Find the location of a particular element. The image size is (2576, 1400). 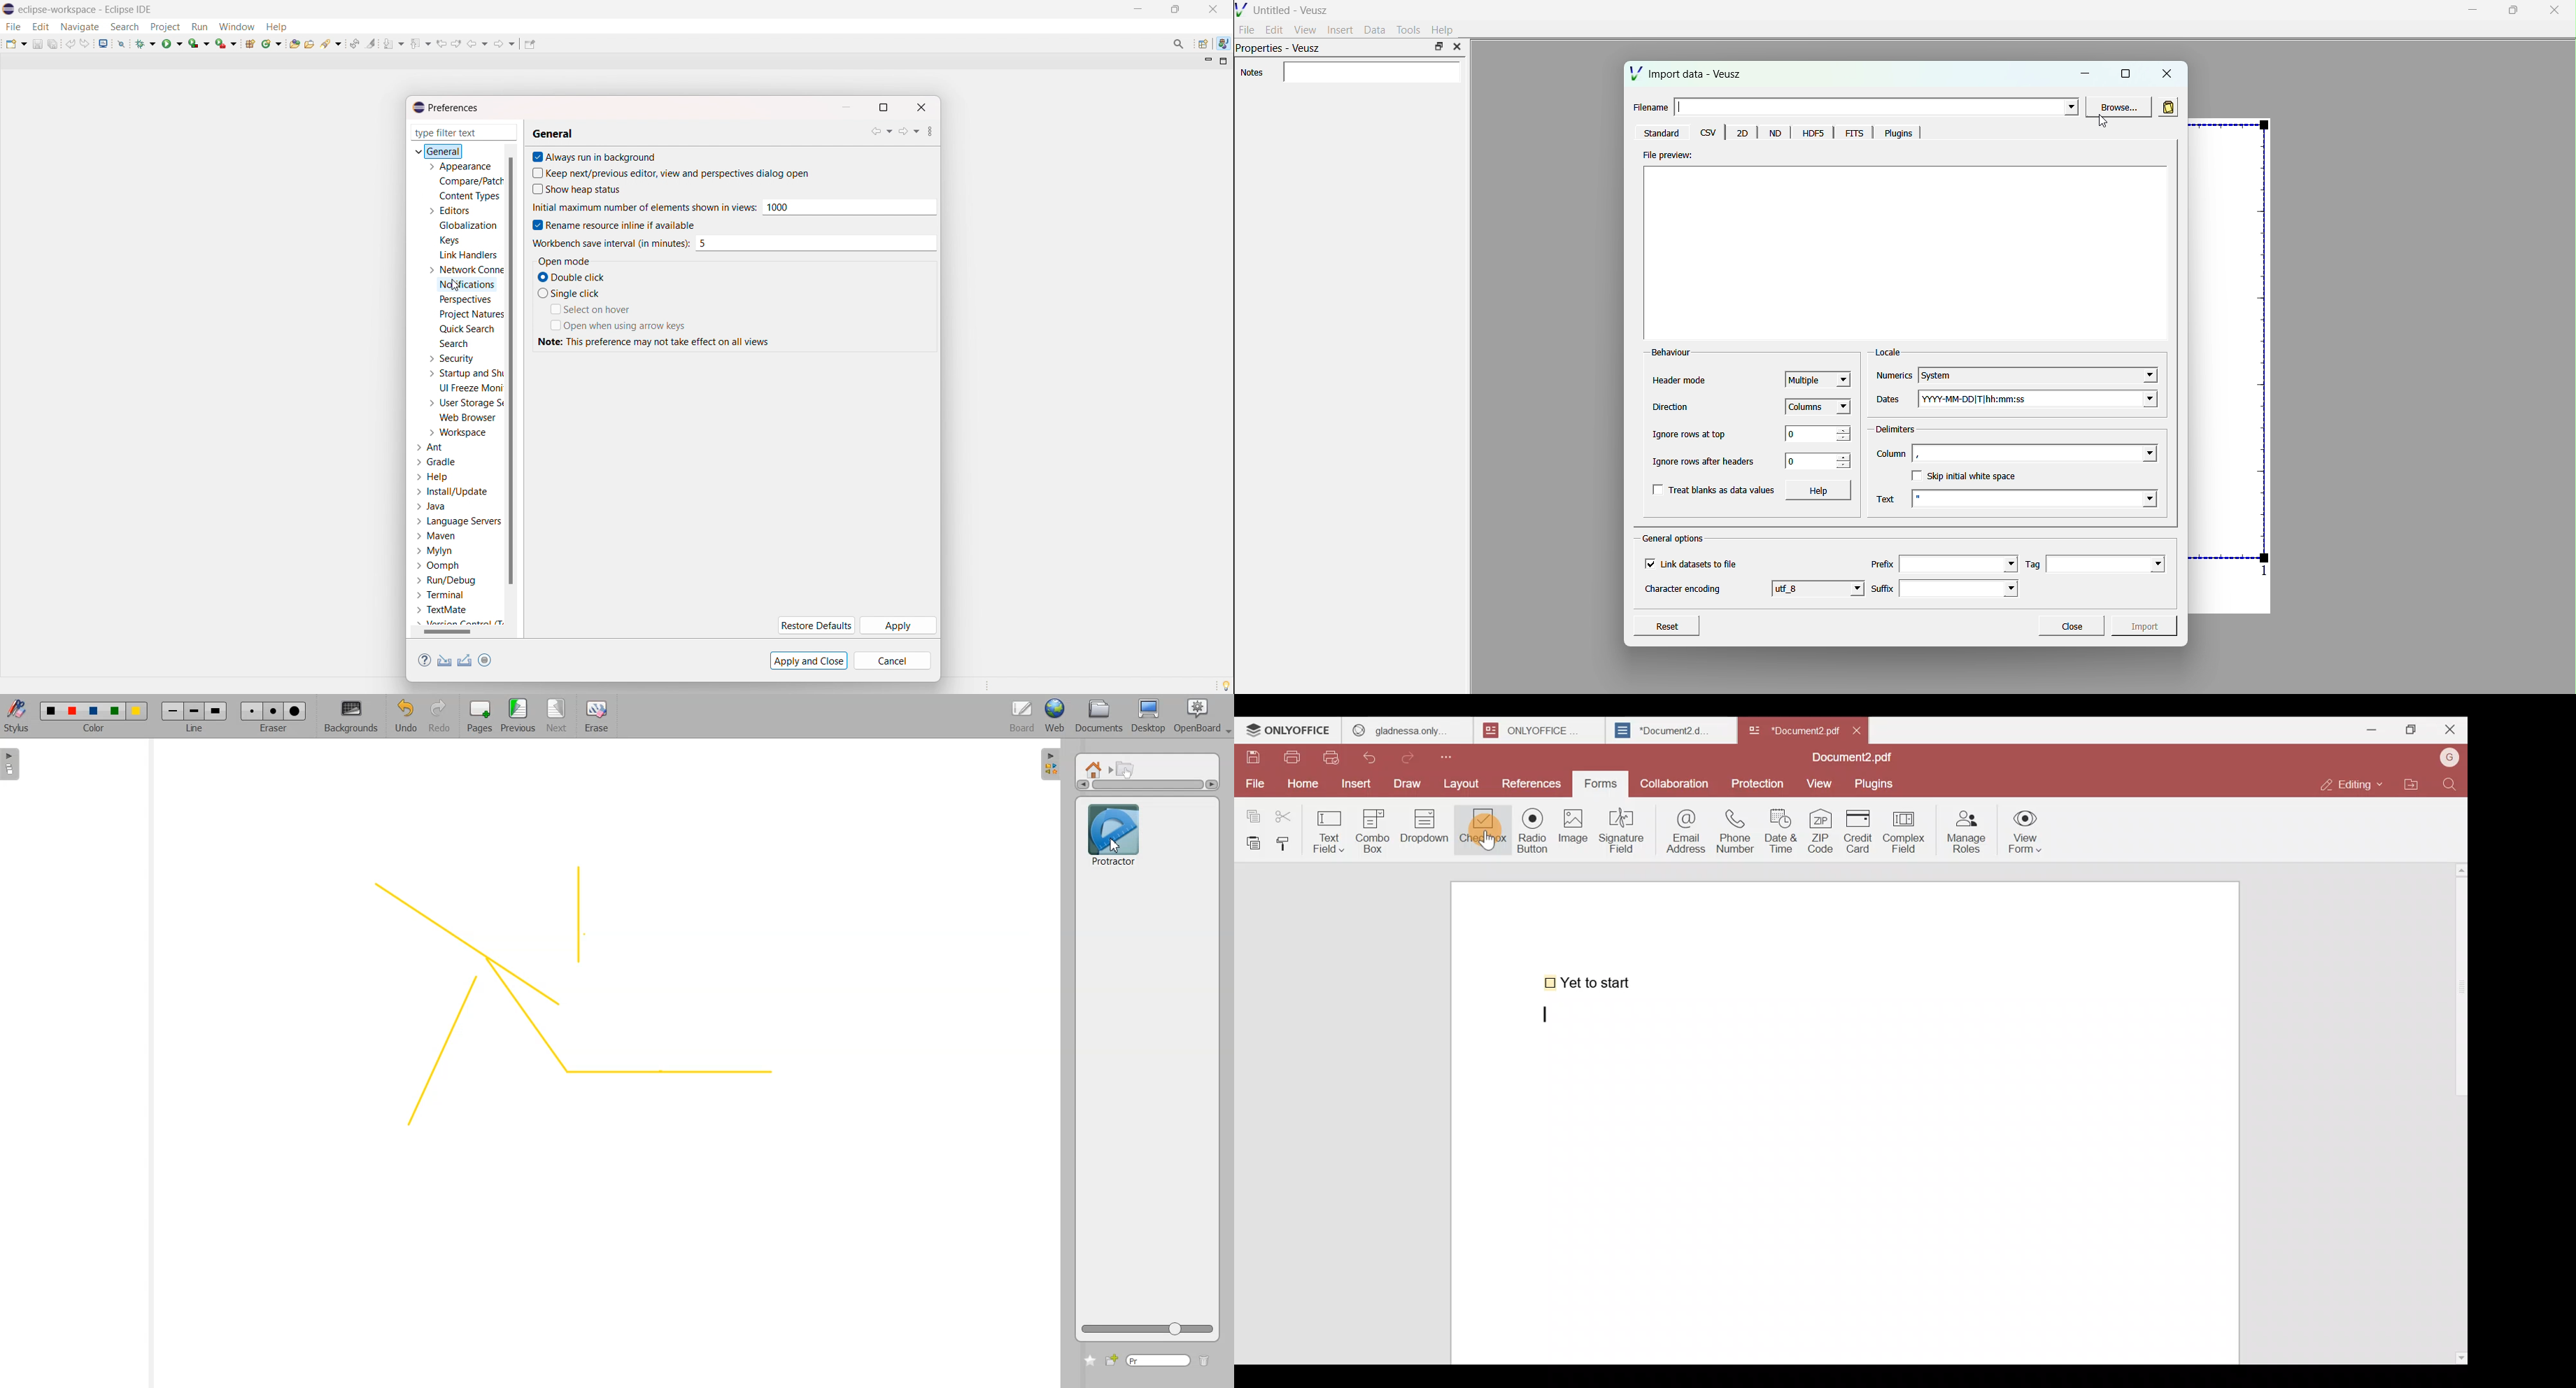

Open file location is located at coordinates (2411, 783).